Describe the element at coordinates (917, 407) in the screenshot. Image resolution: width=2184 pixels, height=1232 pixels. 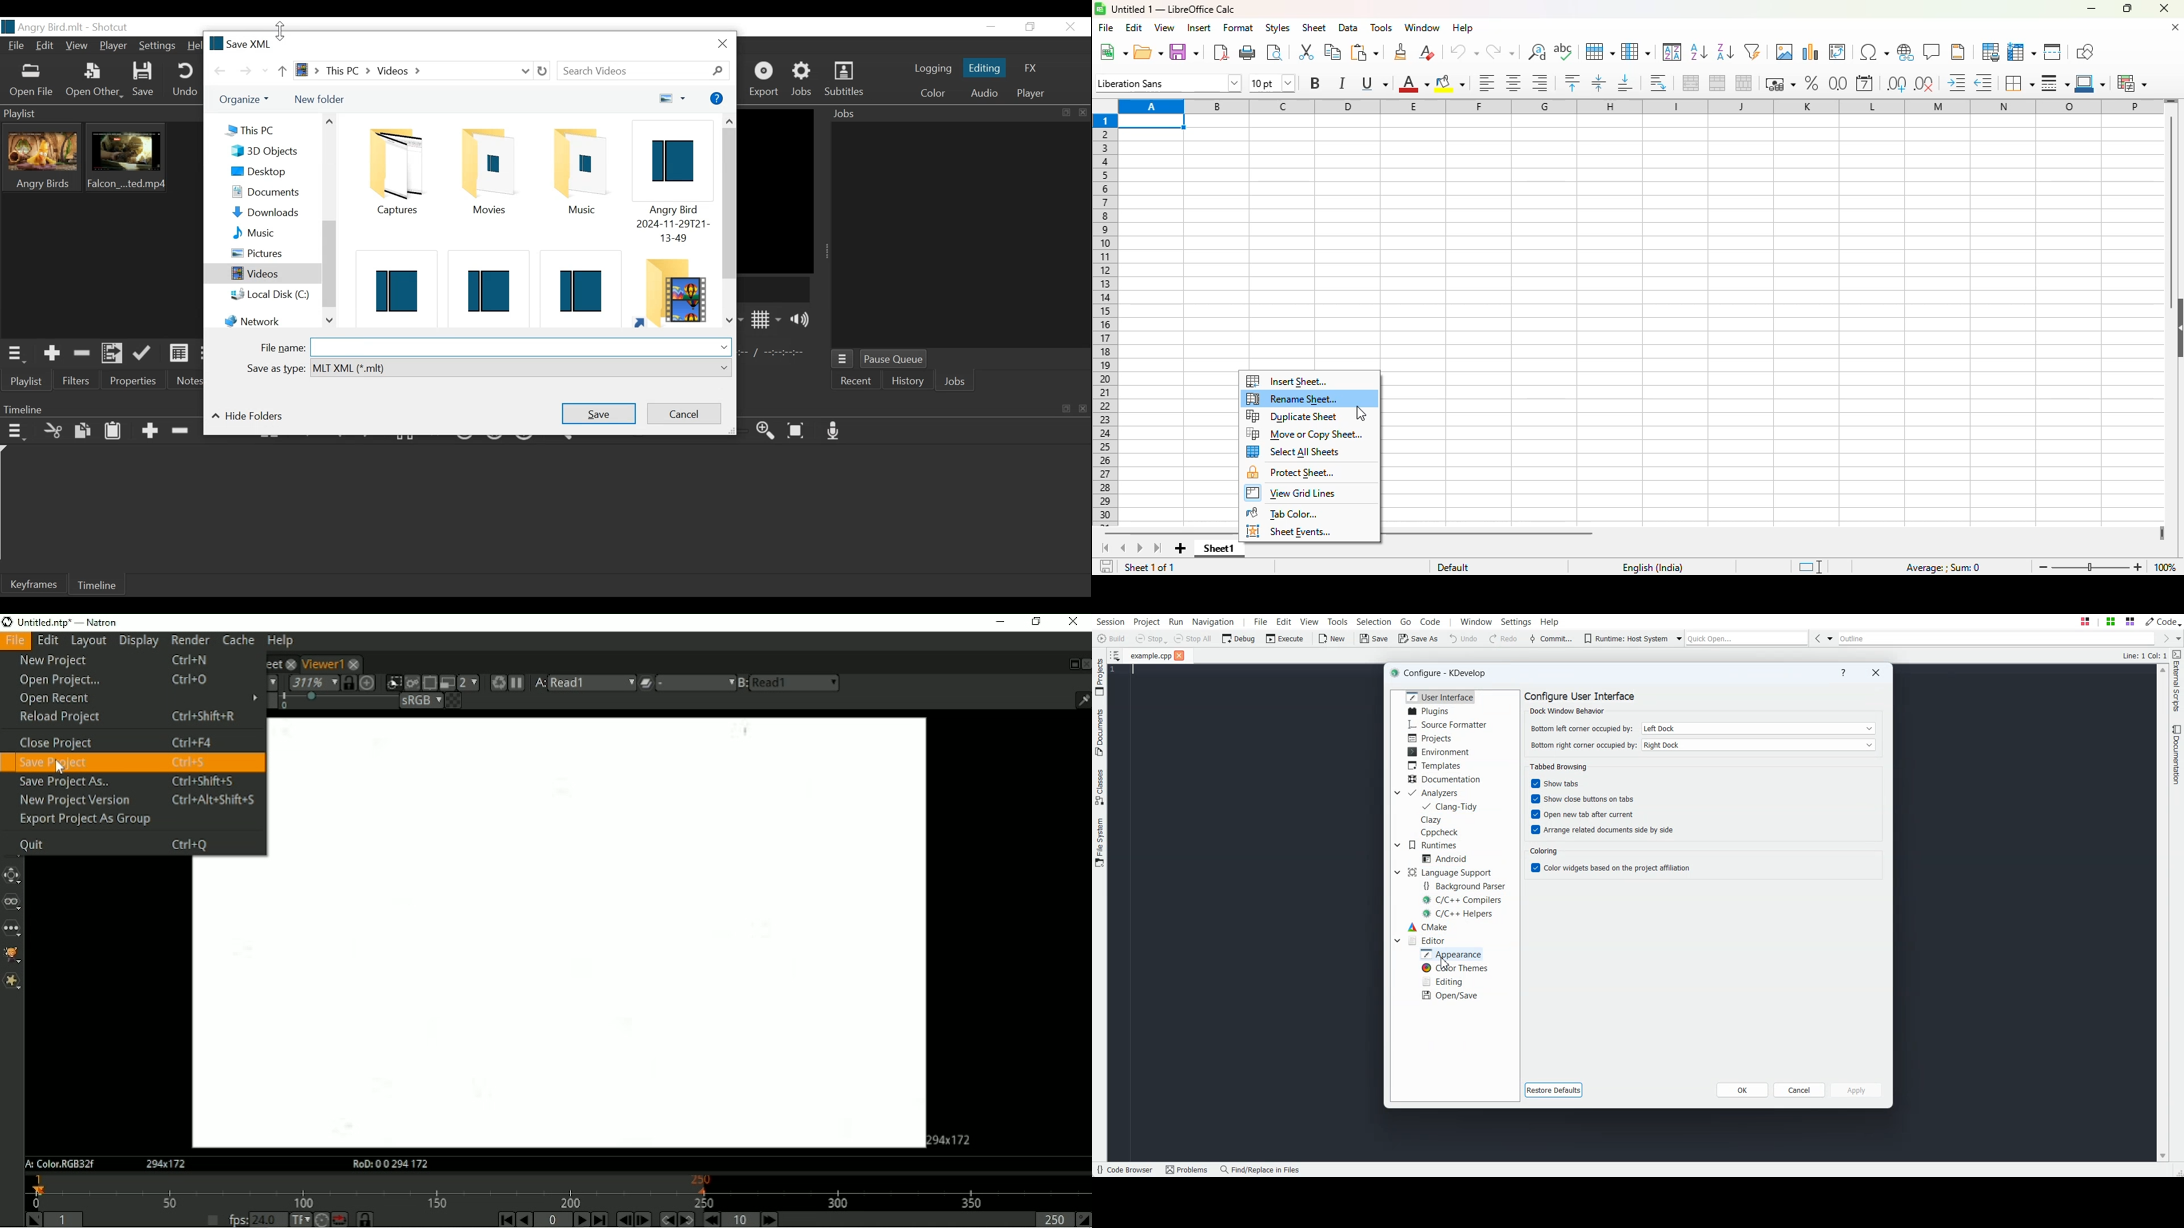
I see `Timeline Panel` at that location.